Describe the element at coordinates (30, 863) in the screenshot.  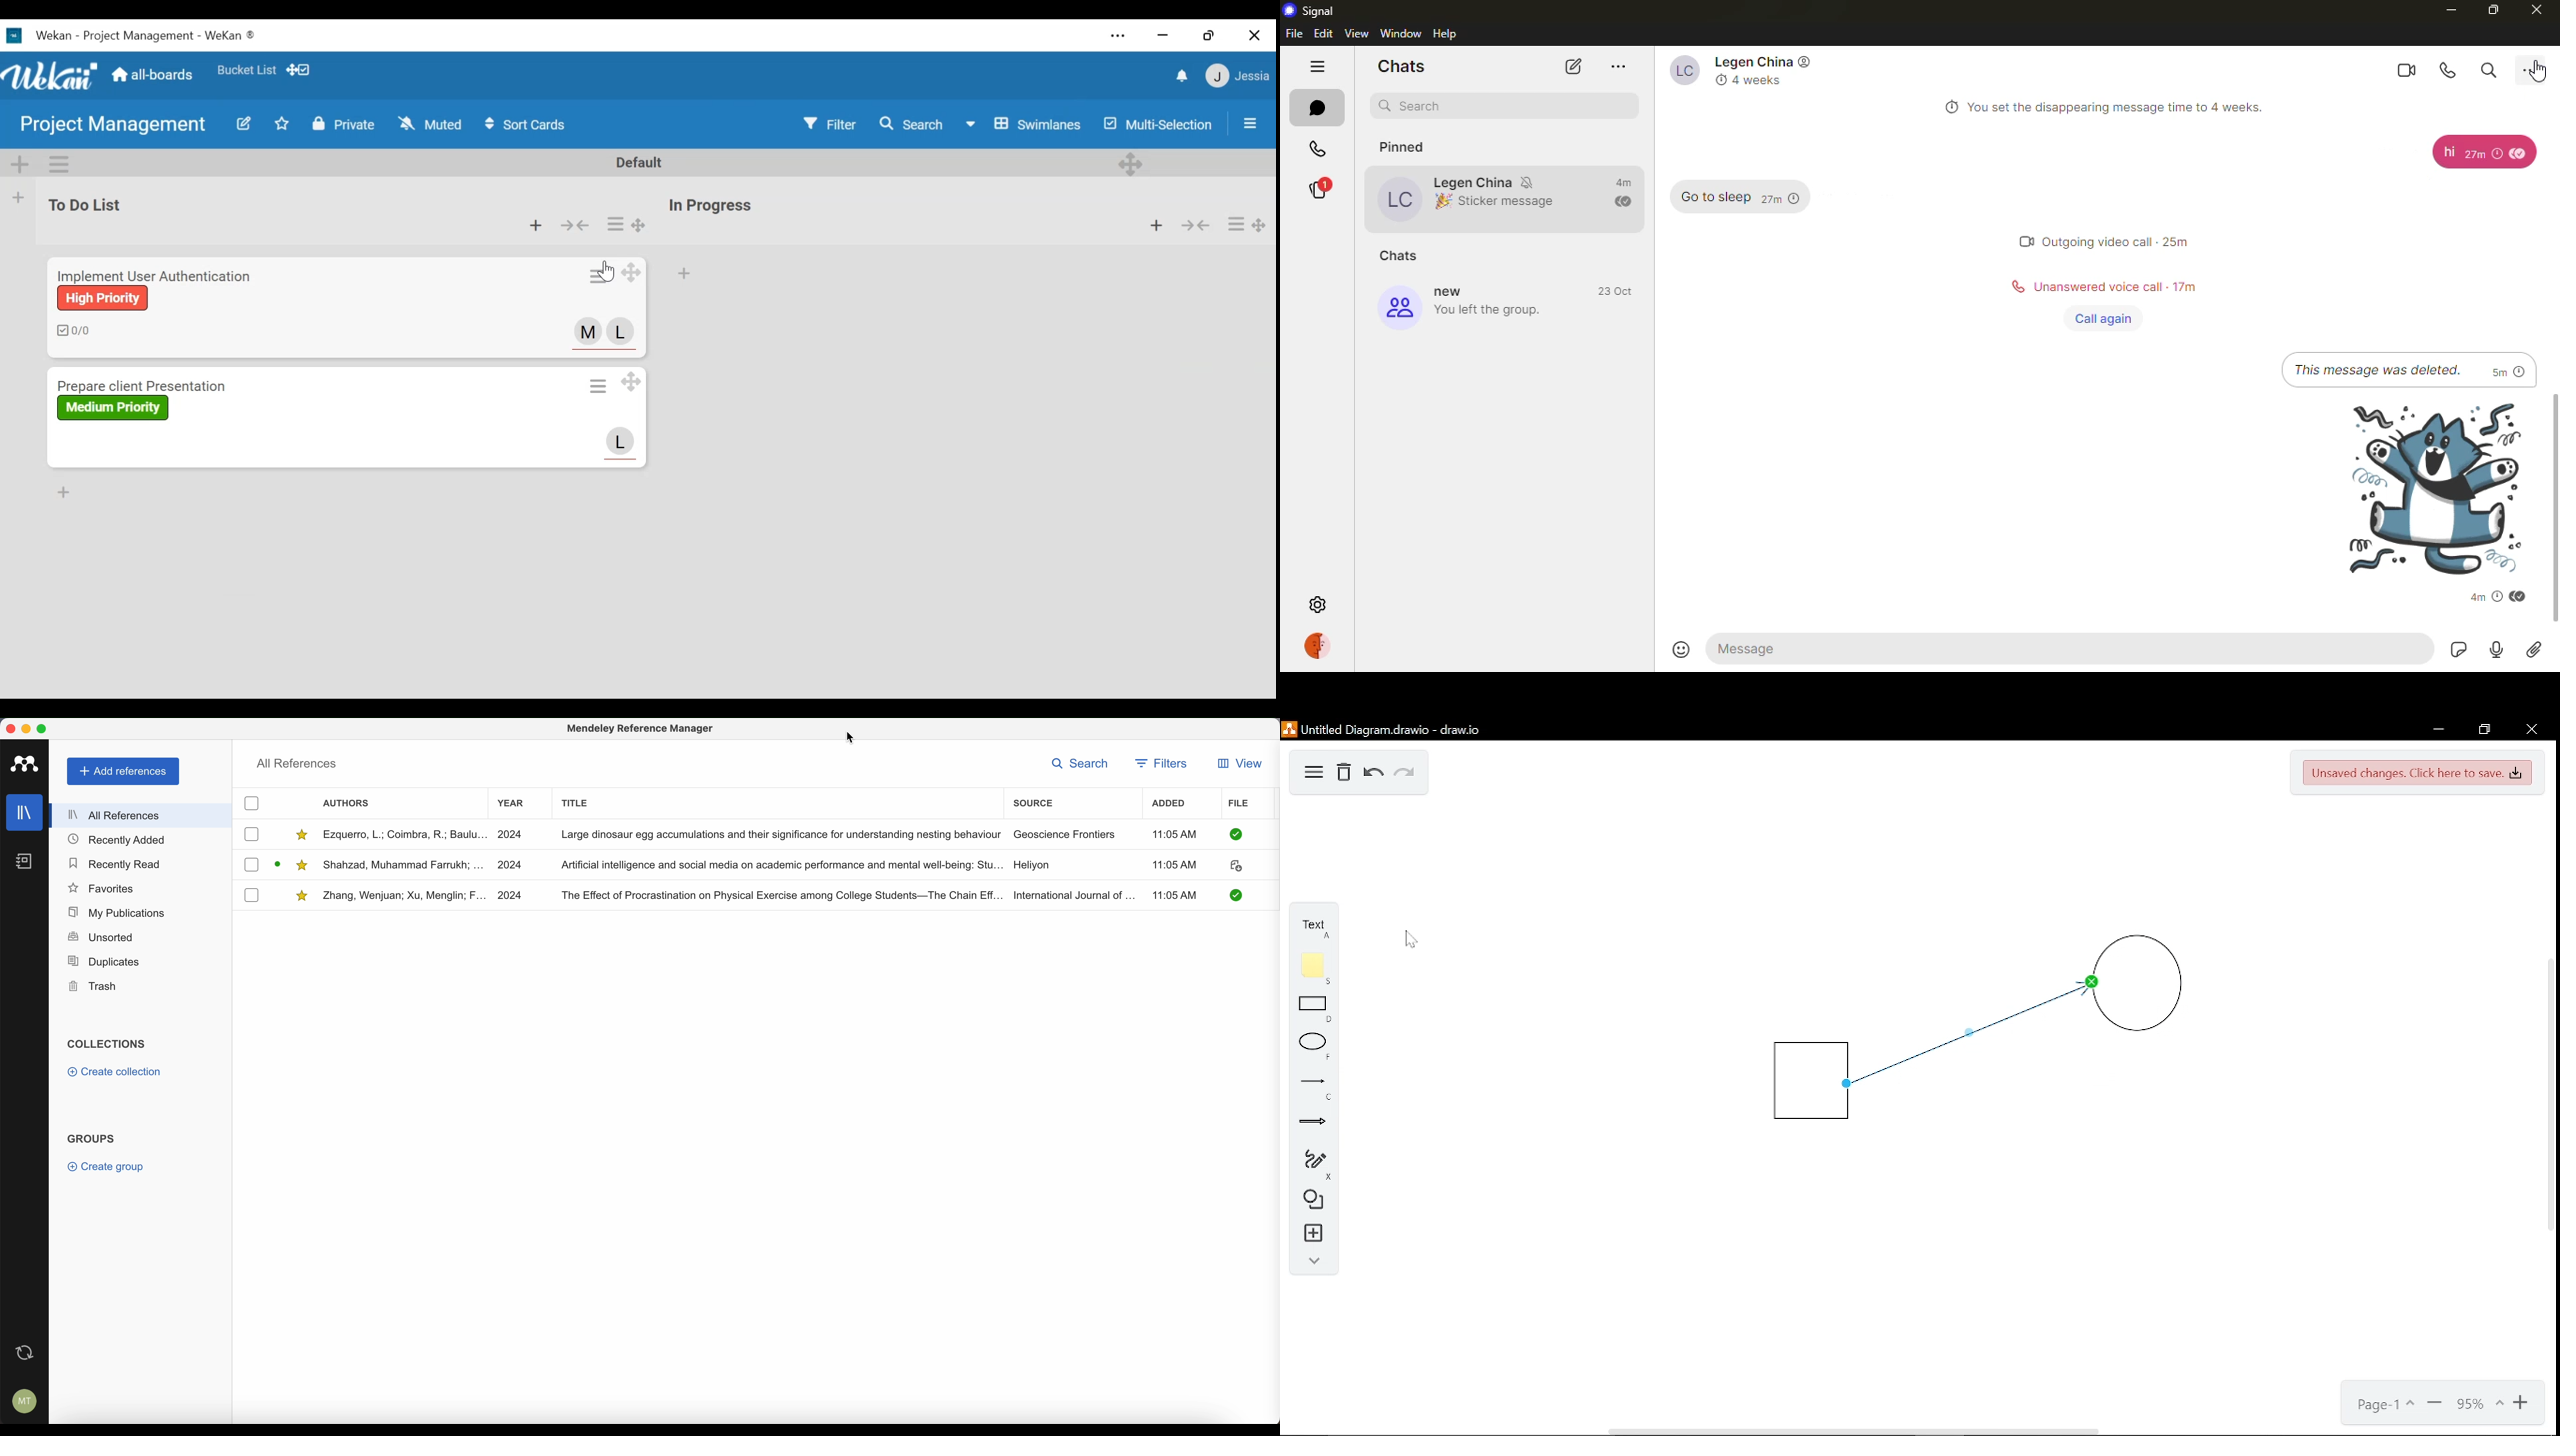
I see `notebook` at that location.